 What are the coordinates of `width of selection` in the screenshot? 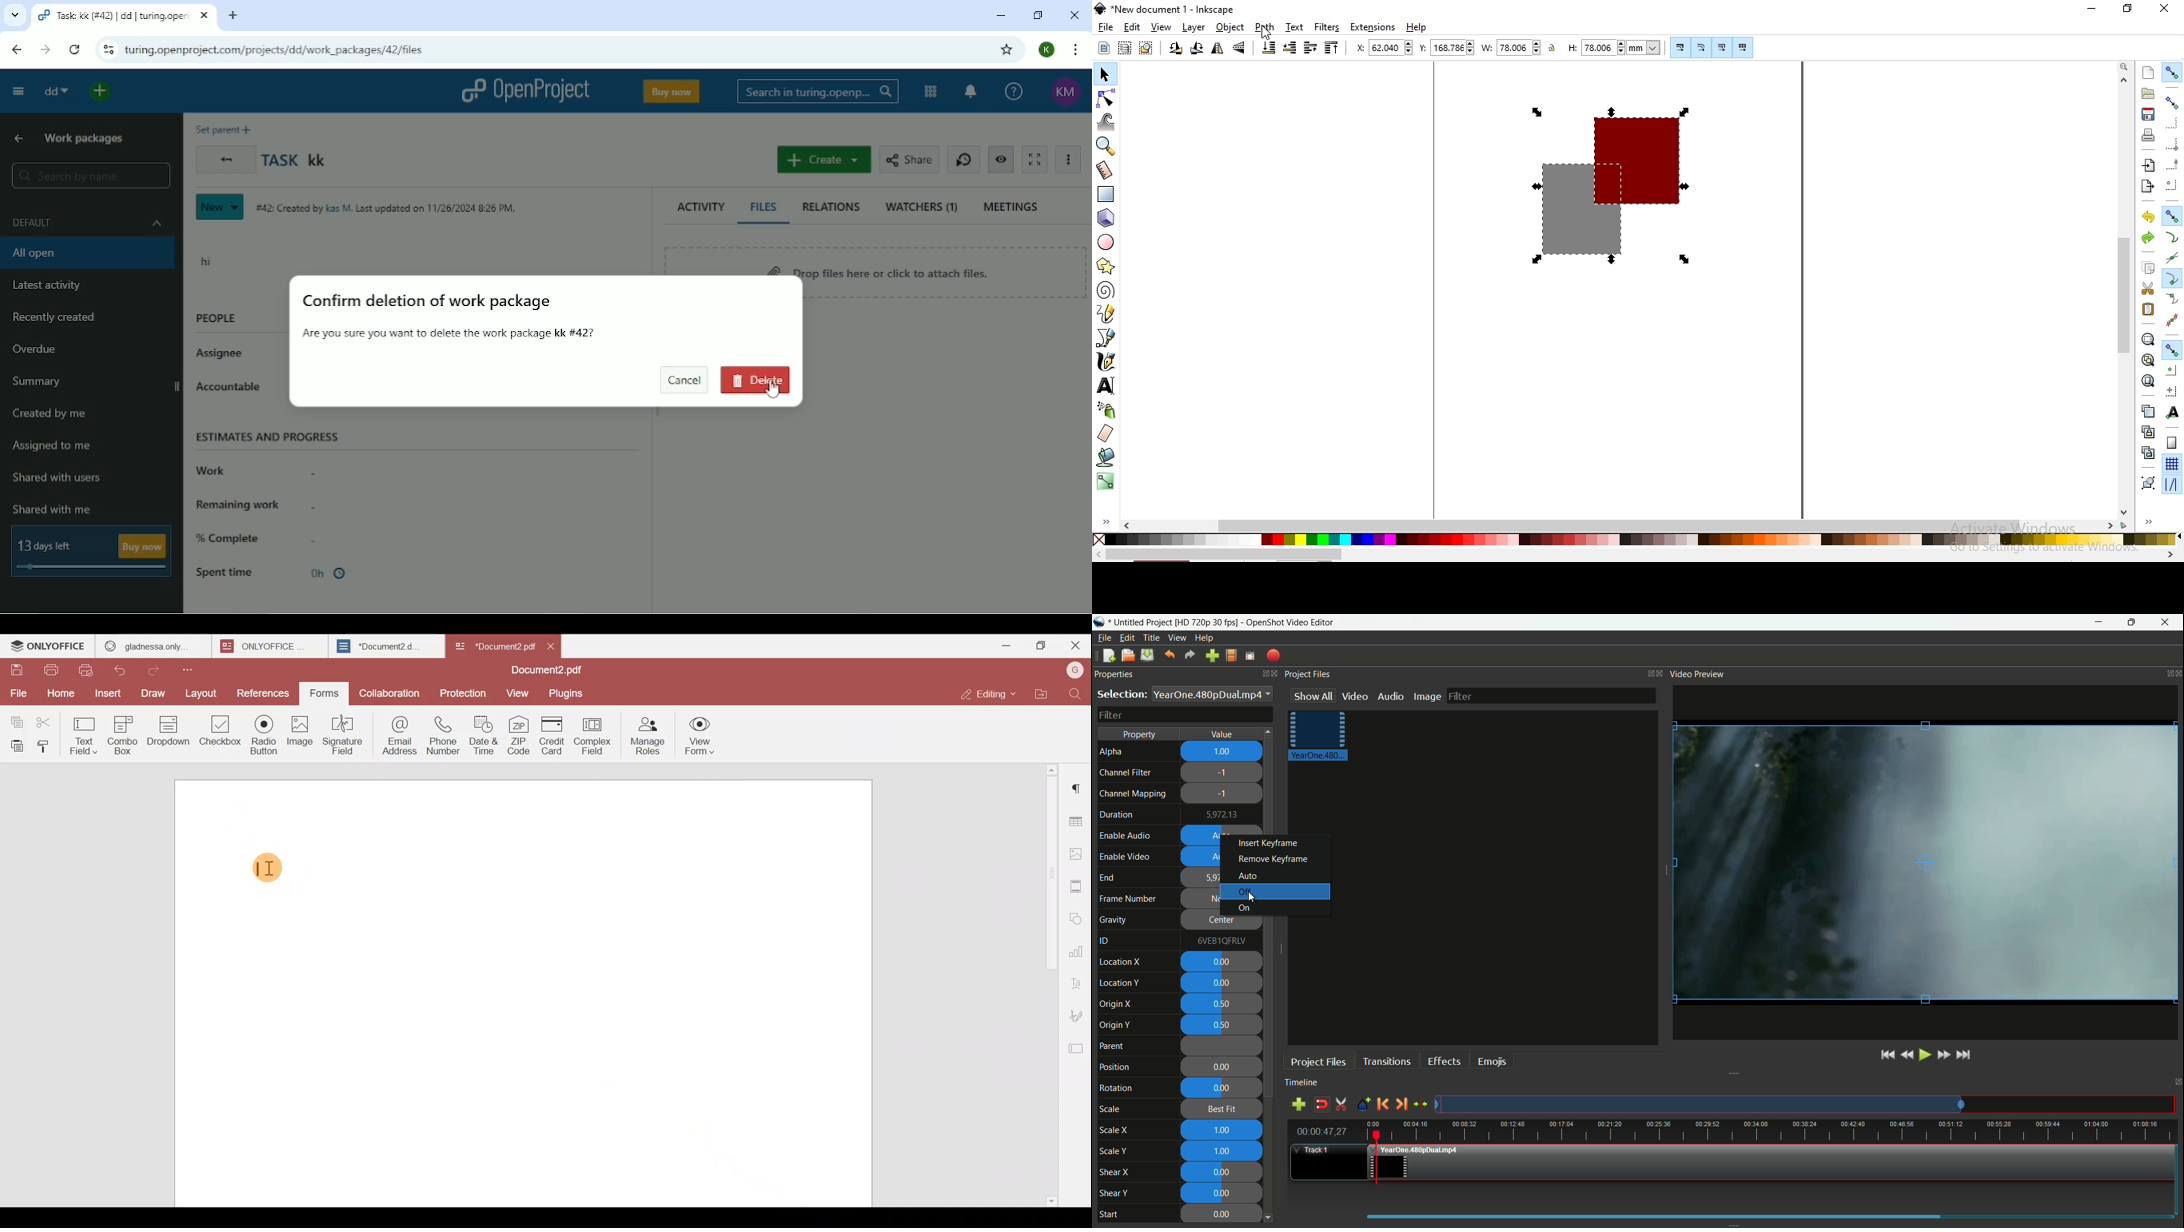 It's located at (1512, 48).